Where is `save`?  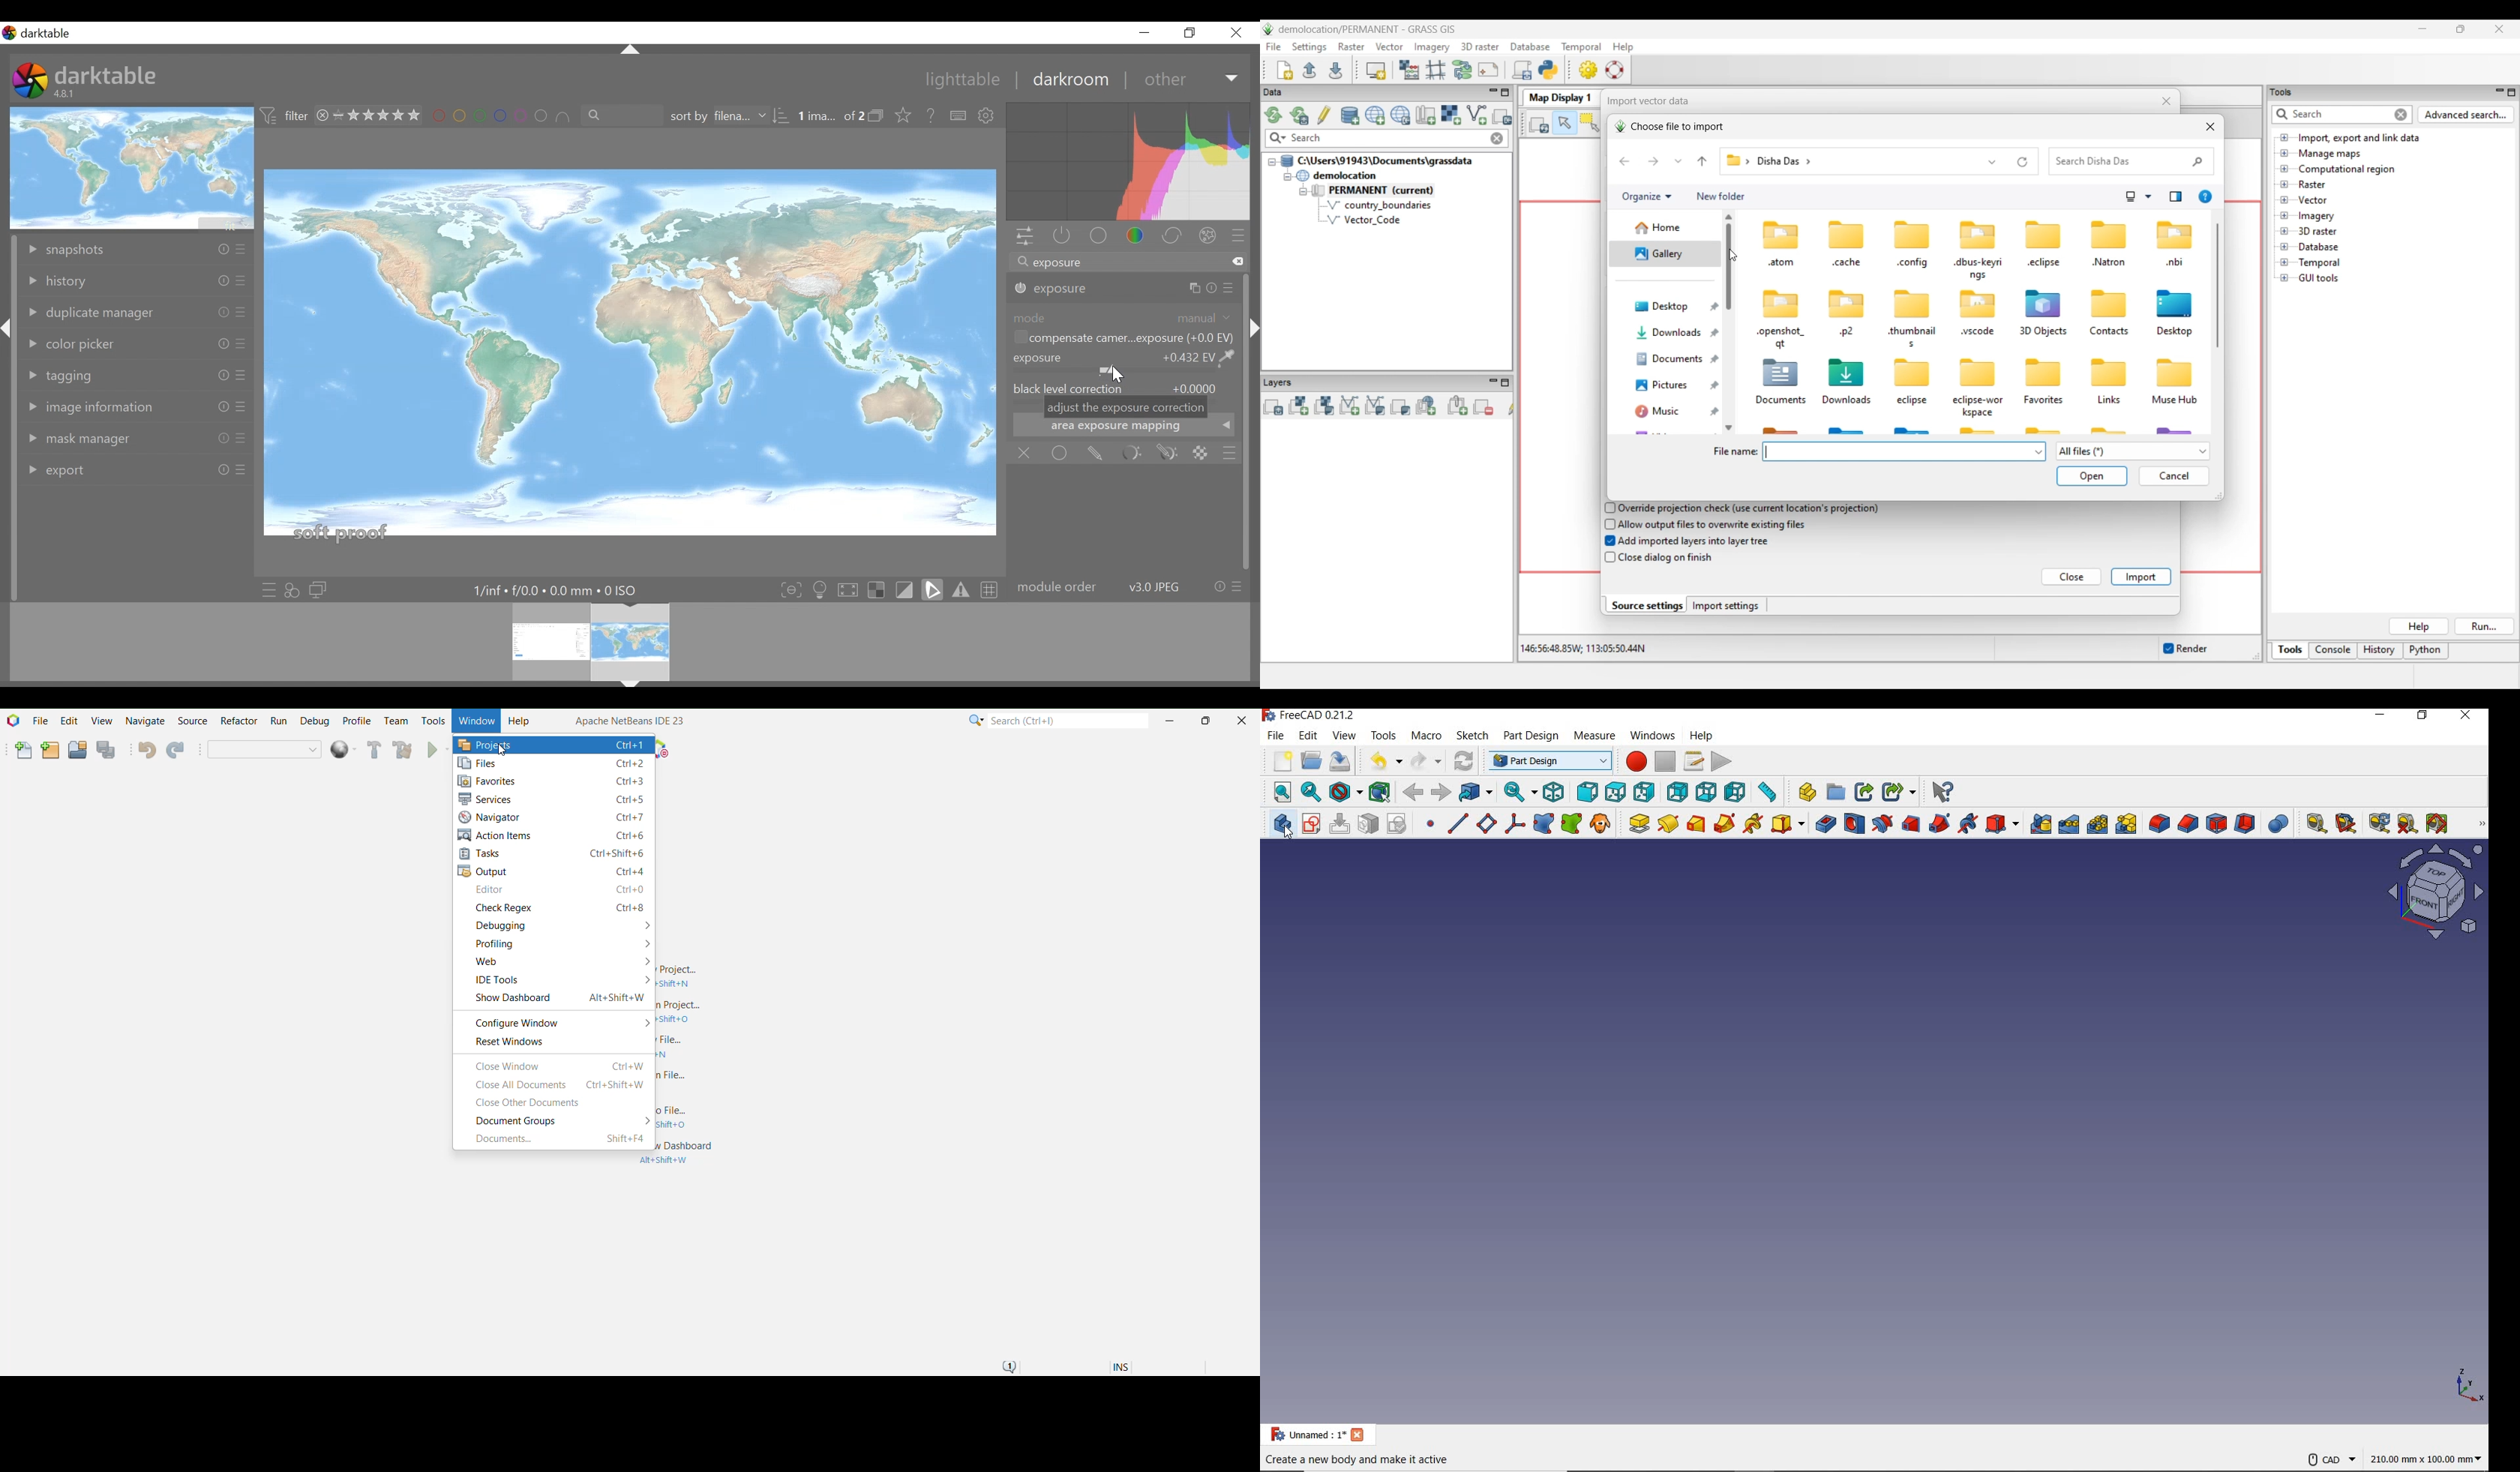
save is located at coordinates (1340, 762).